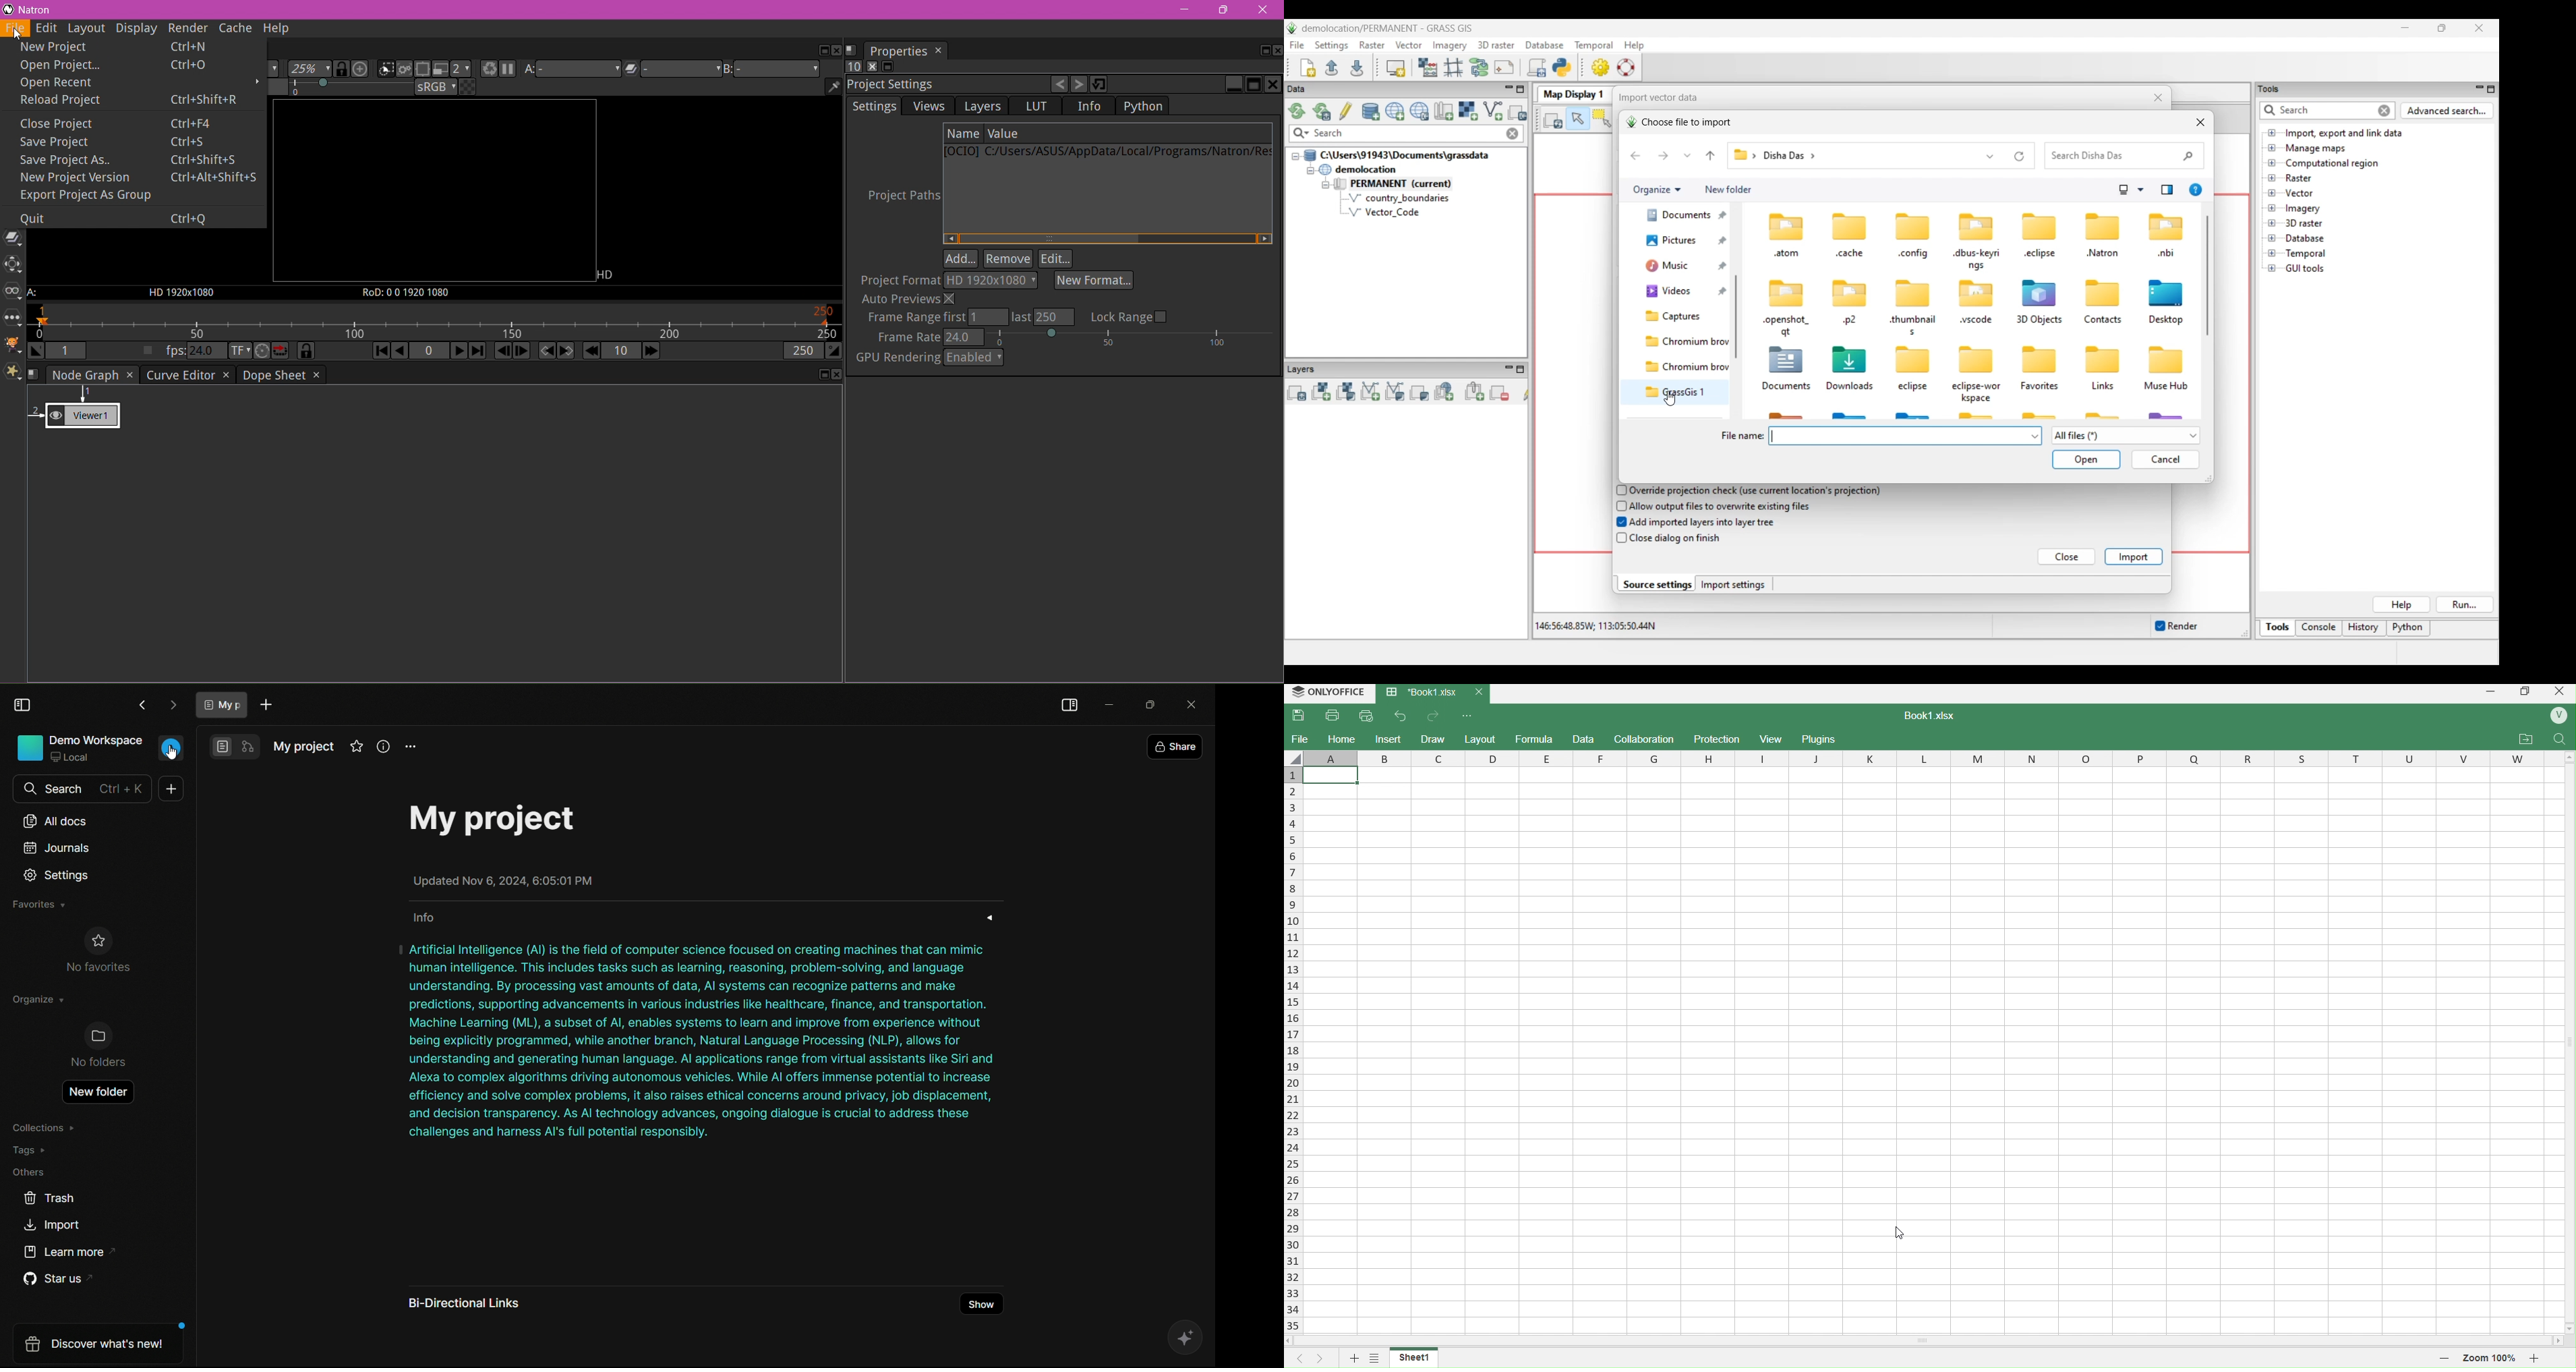 The height and width of the screenshot is (1372, 2576). What do you see at coordinates (1295, 1359) in the screenshot?
I see `previous sheet` at bounding box center [1295, 1359].